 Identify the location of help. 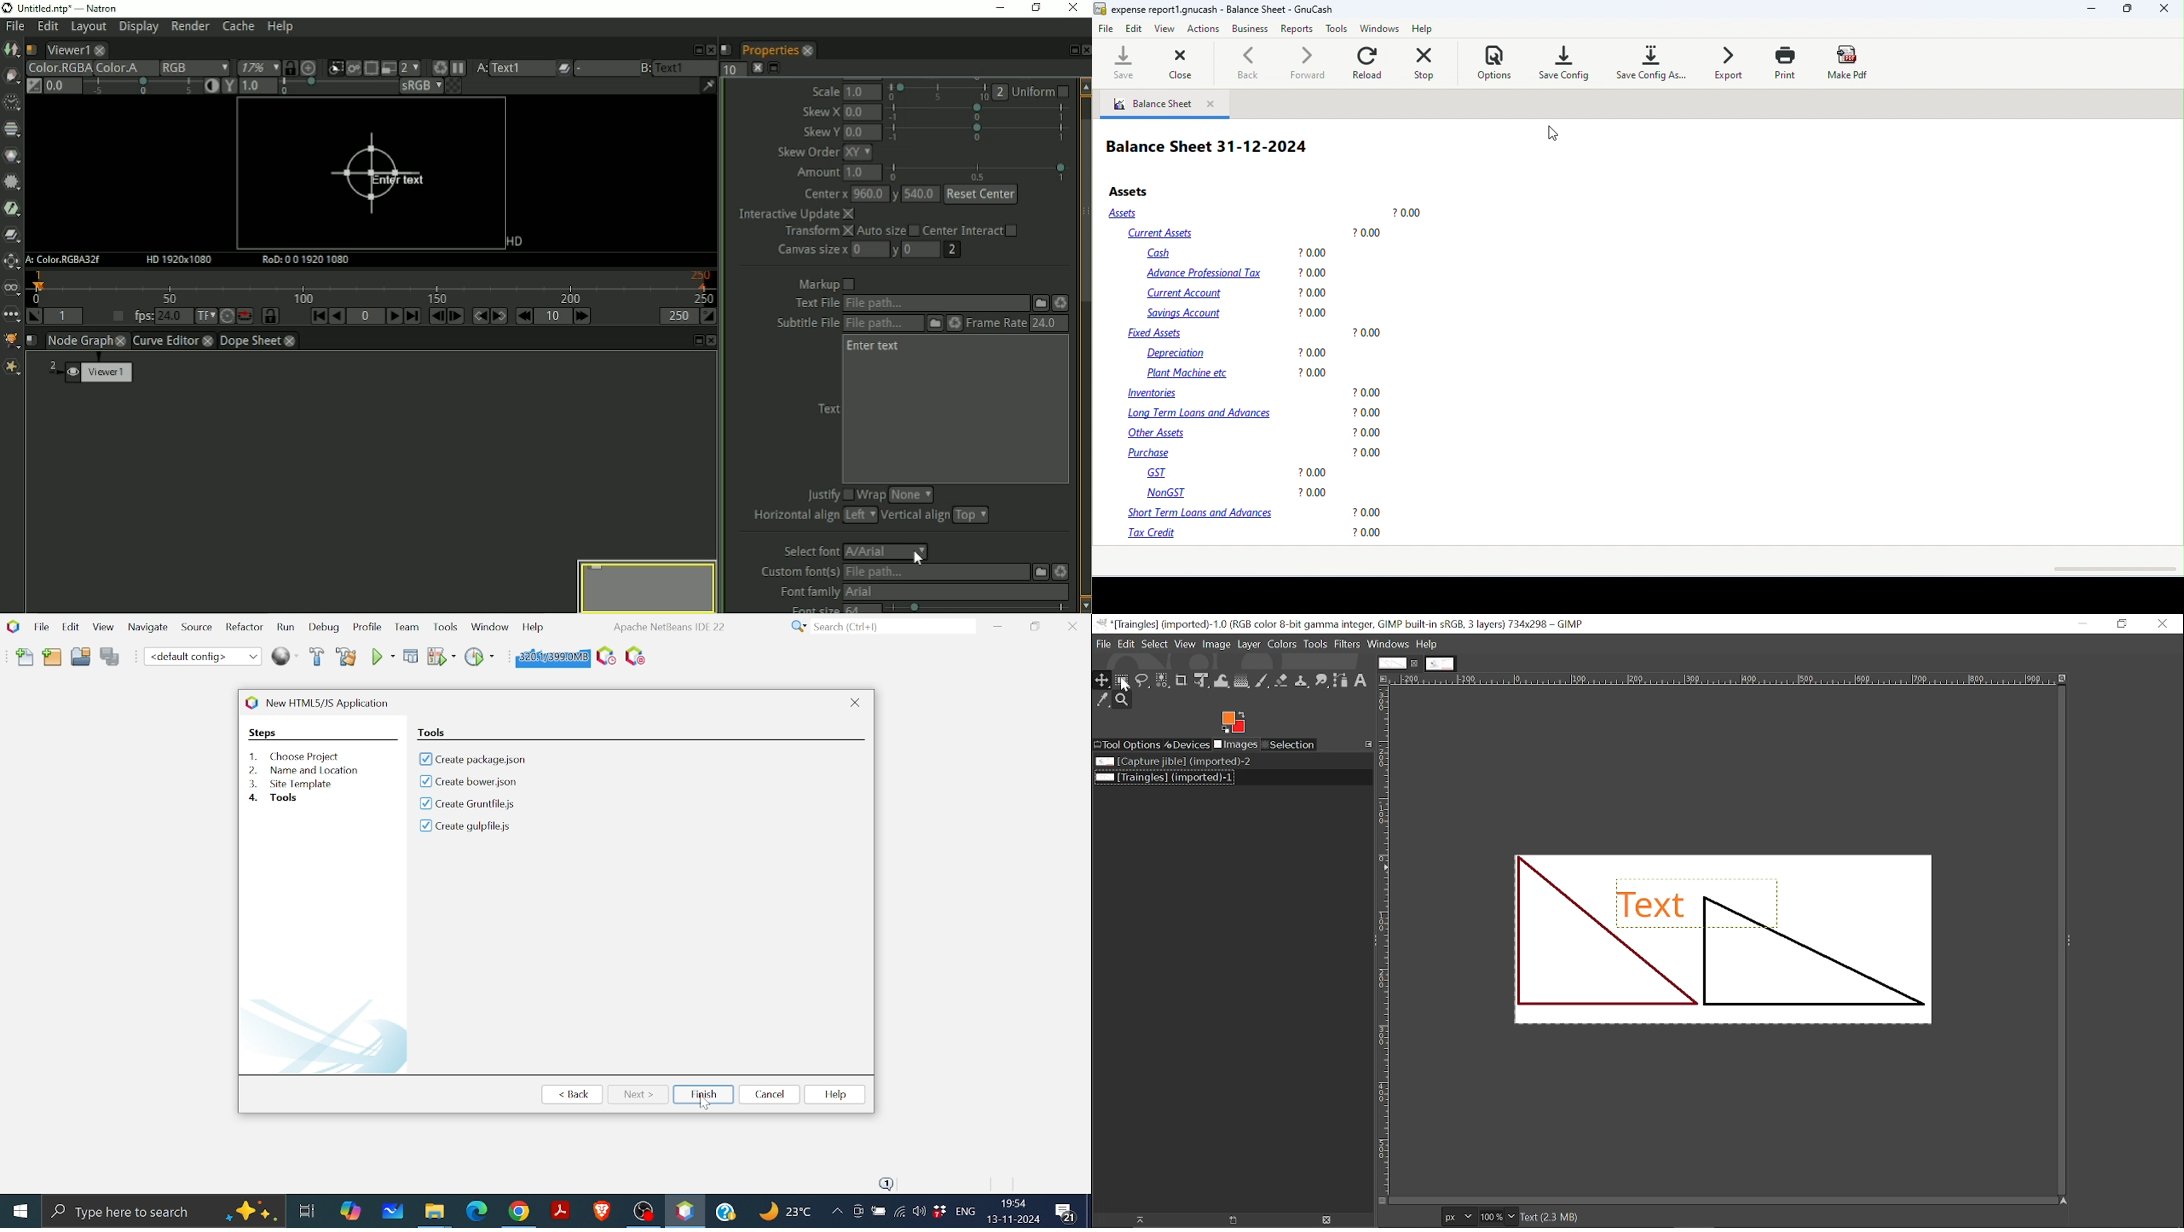
(1425, 28).